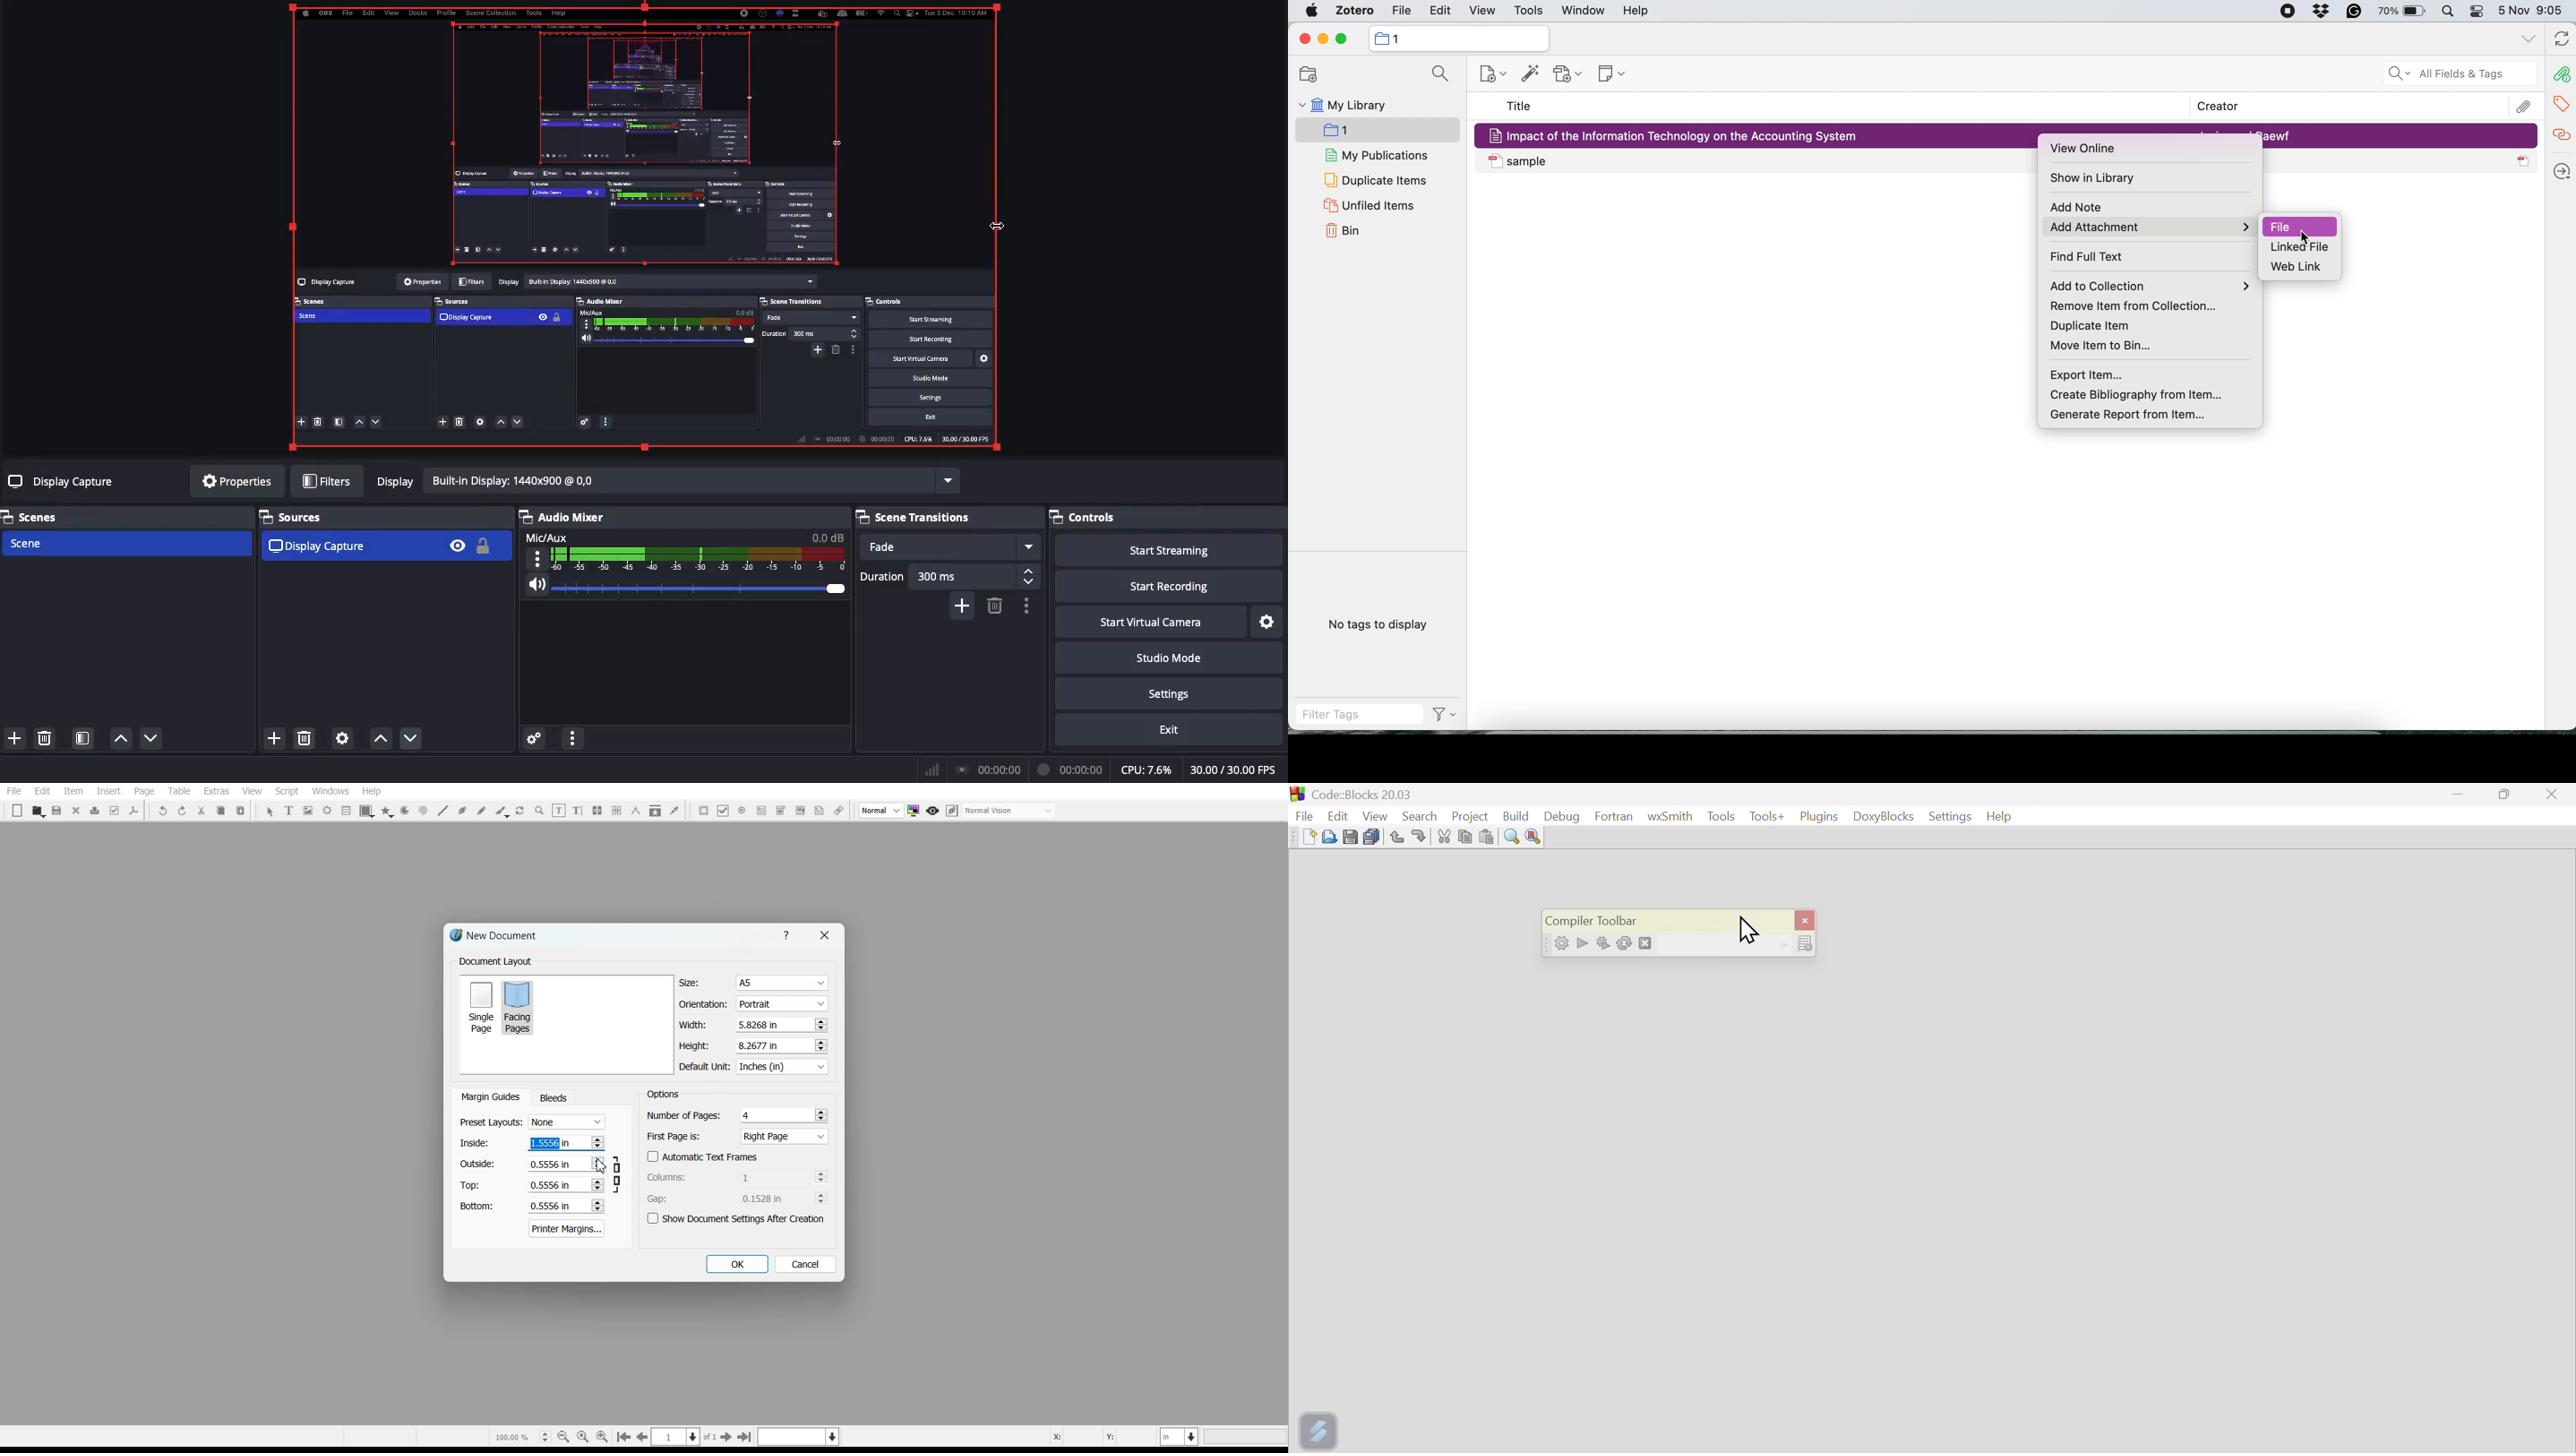 This screenshot has height=1456, width=2576. I want to click on add item by identifier, so click(1527, 74).